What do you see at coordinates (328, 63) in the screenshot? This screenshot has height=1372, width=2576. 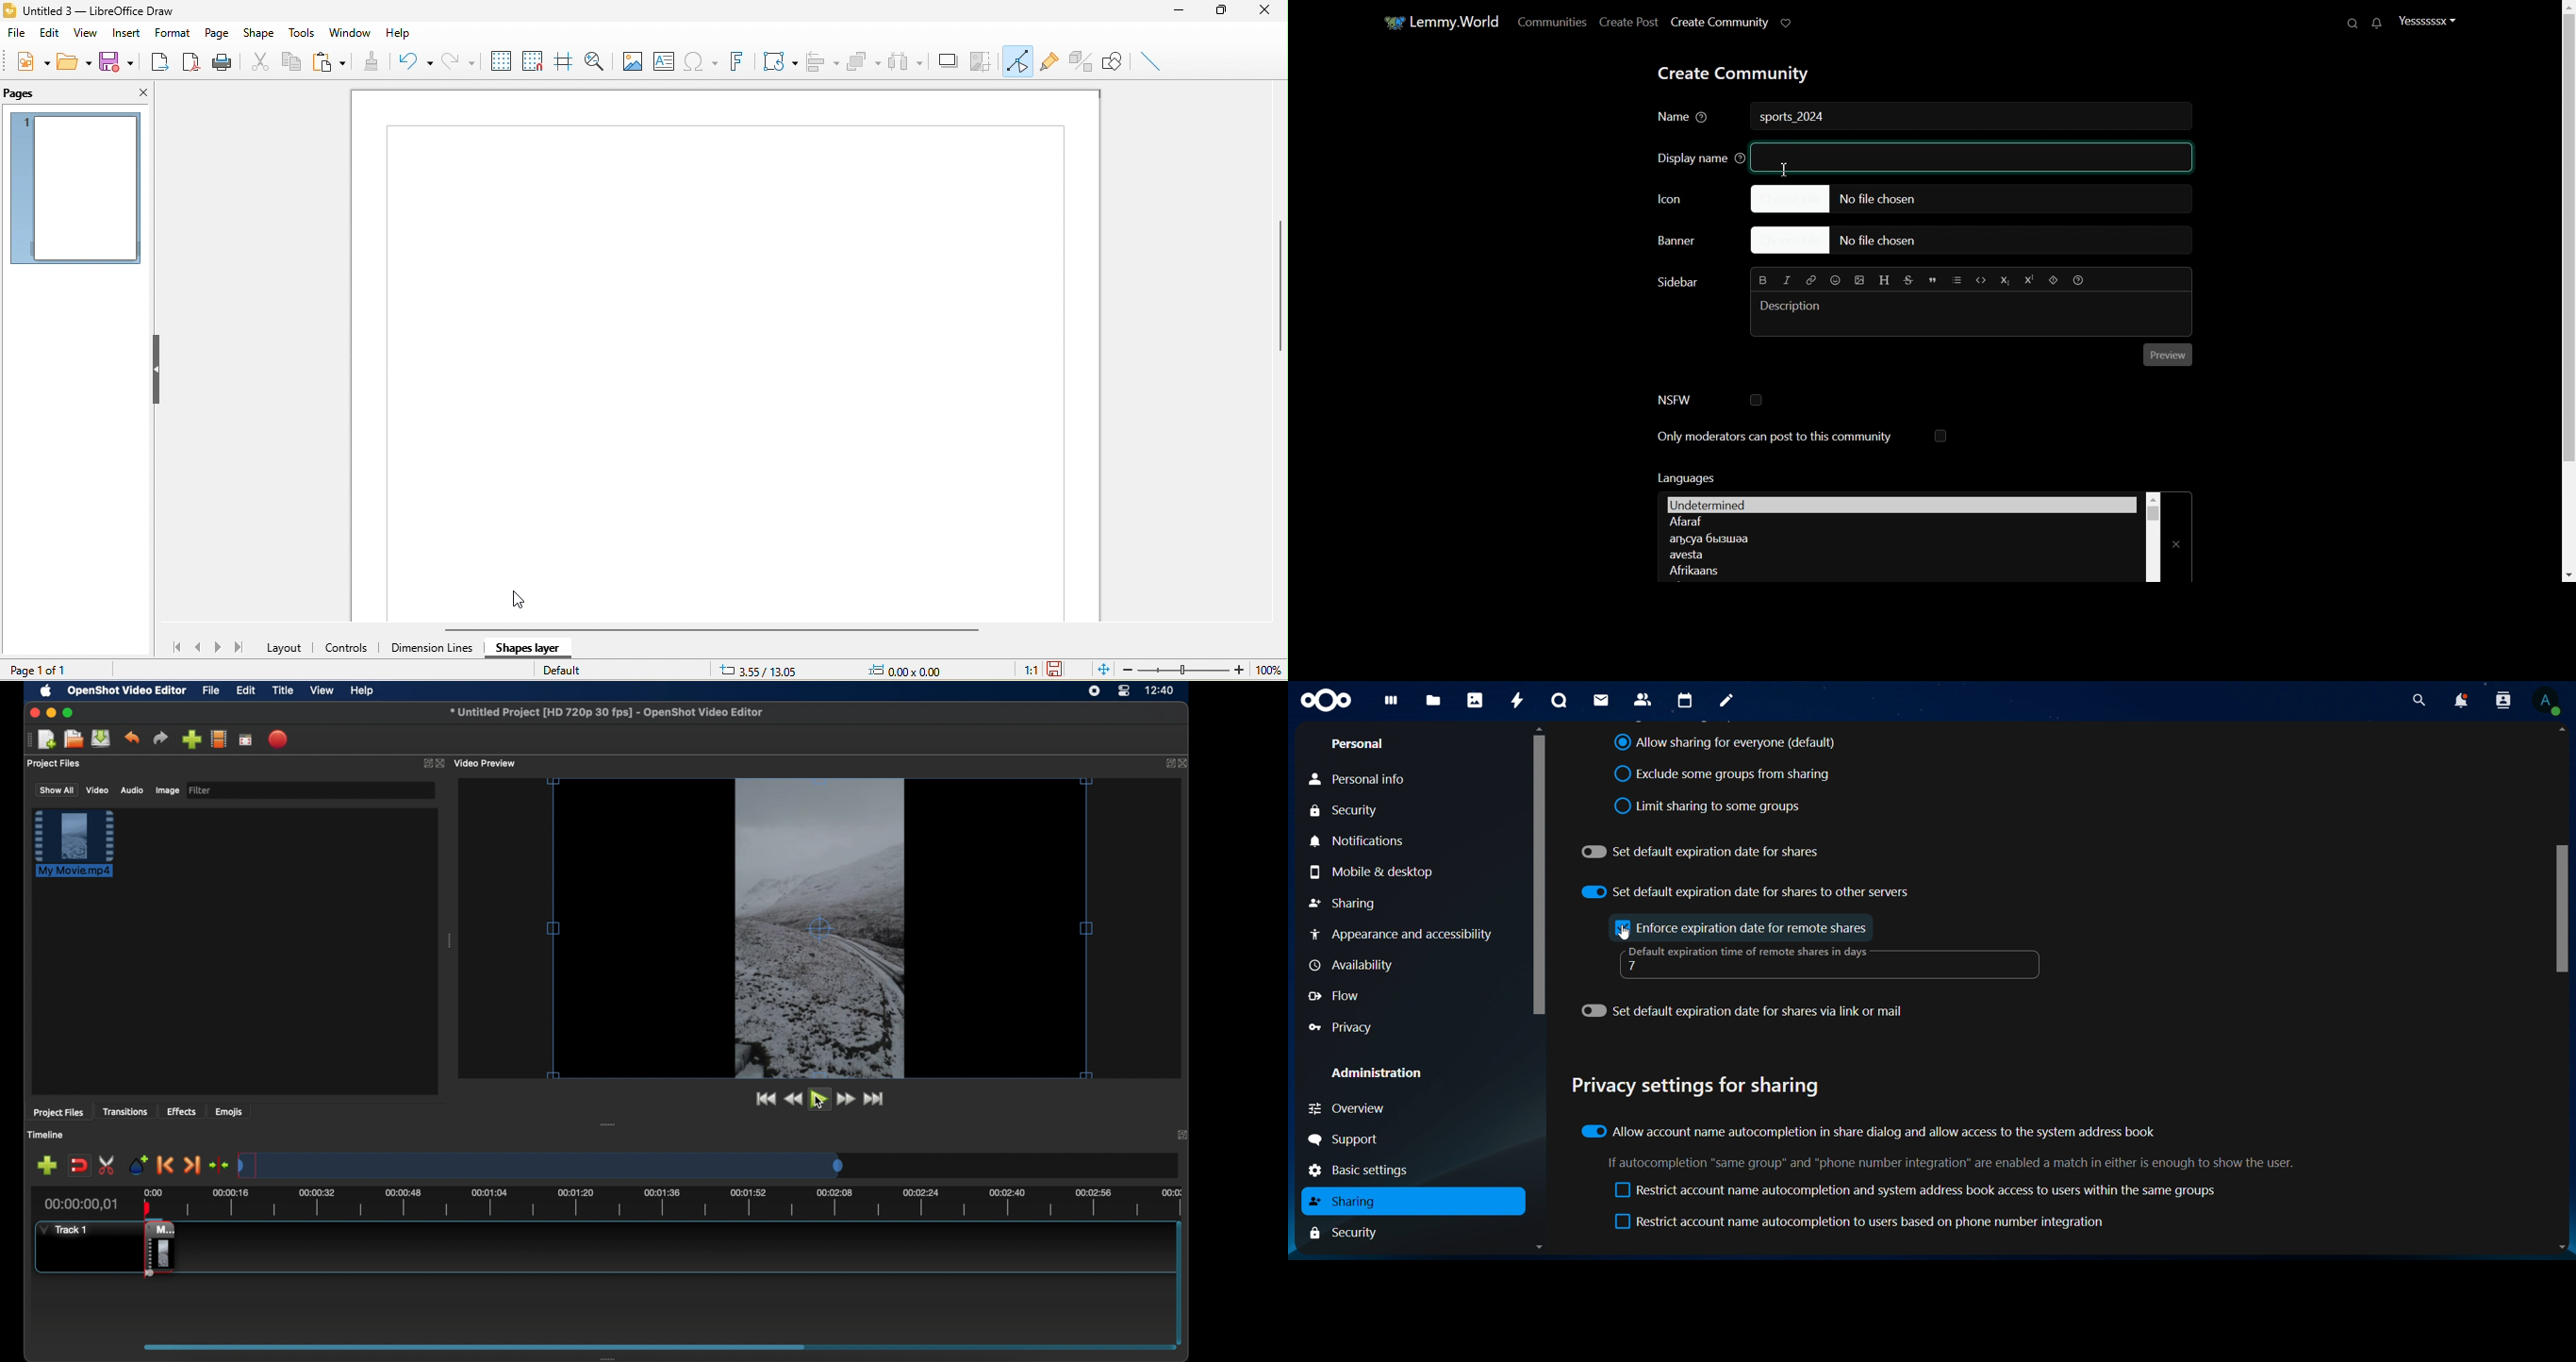 I see `paste` at bounding box center [328, 63].